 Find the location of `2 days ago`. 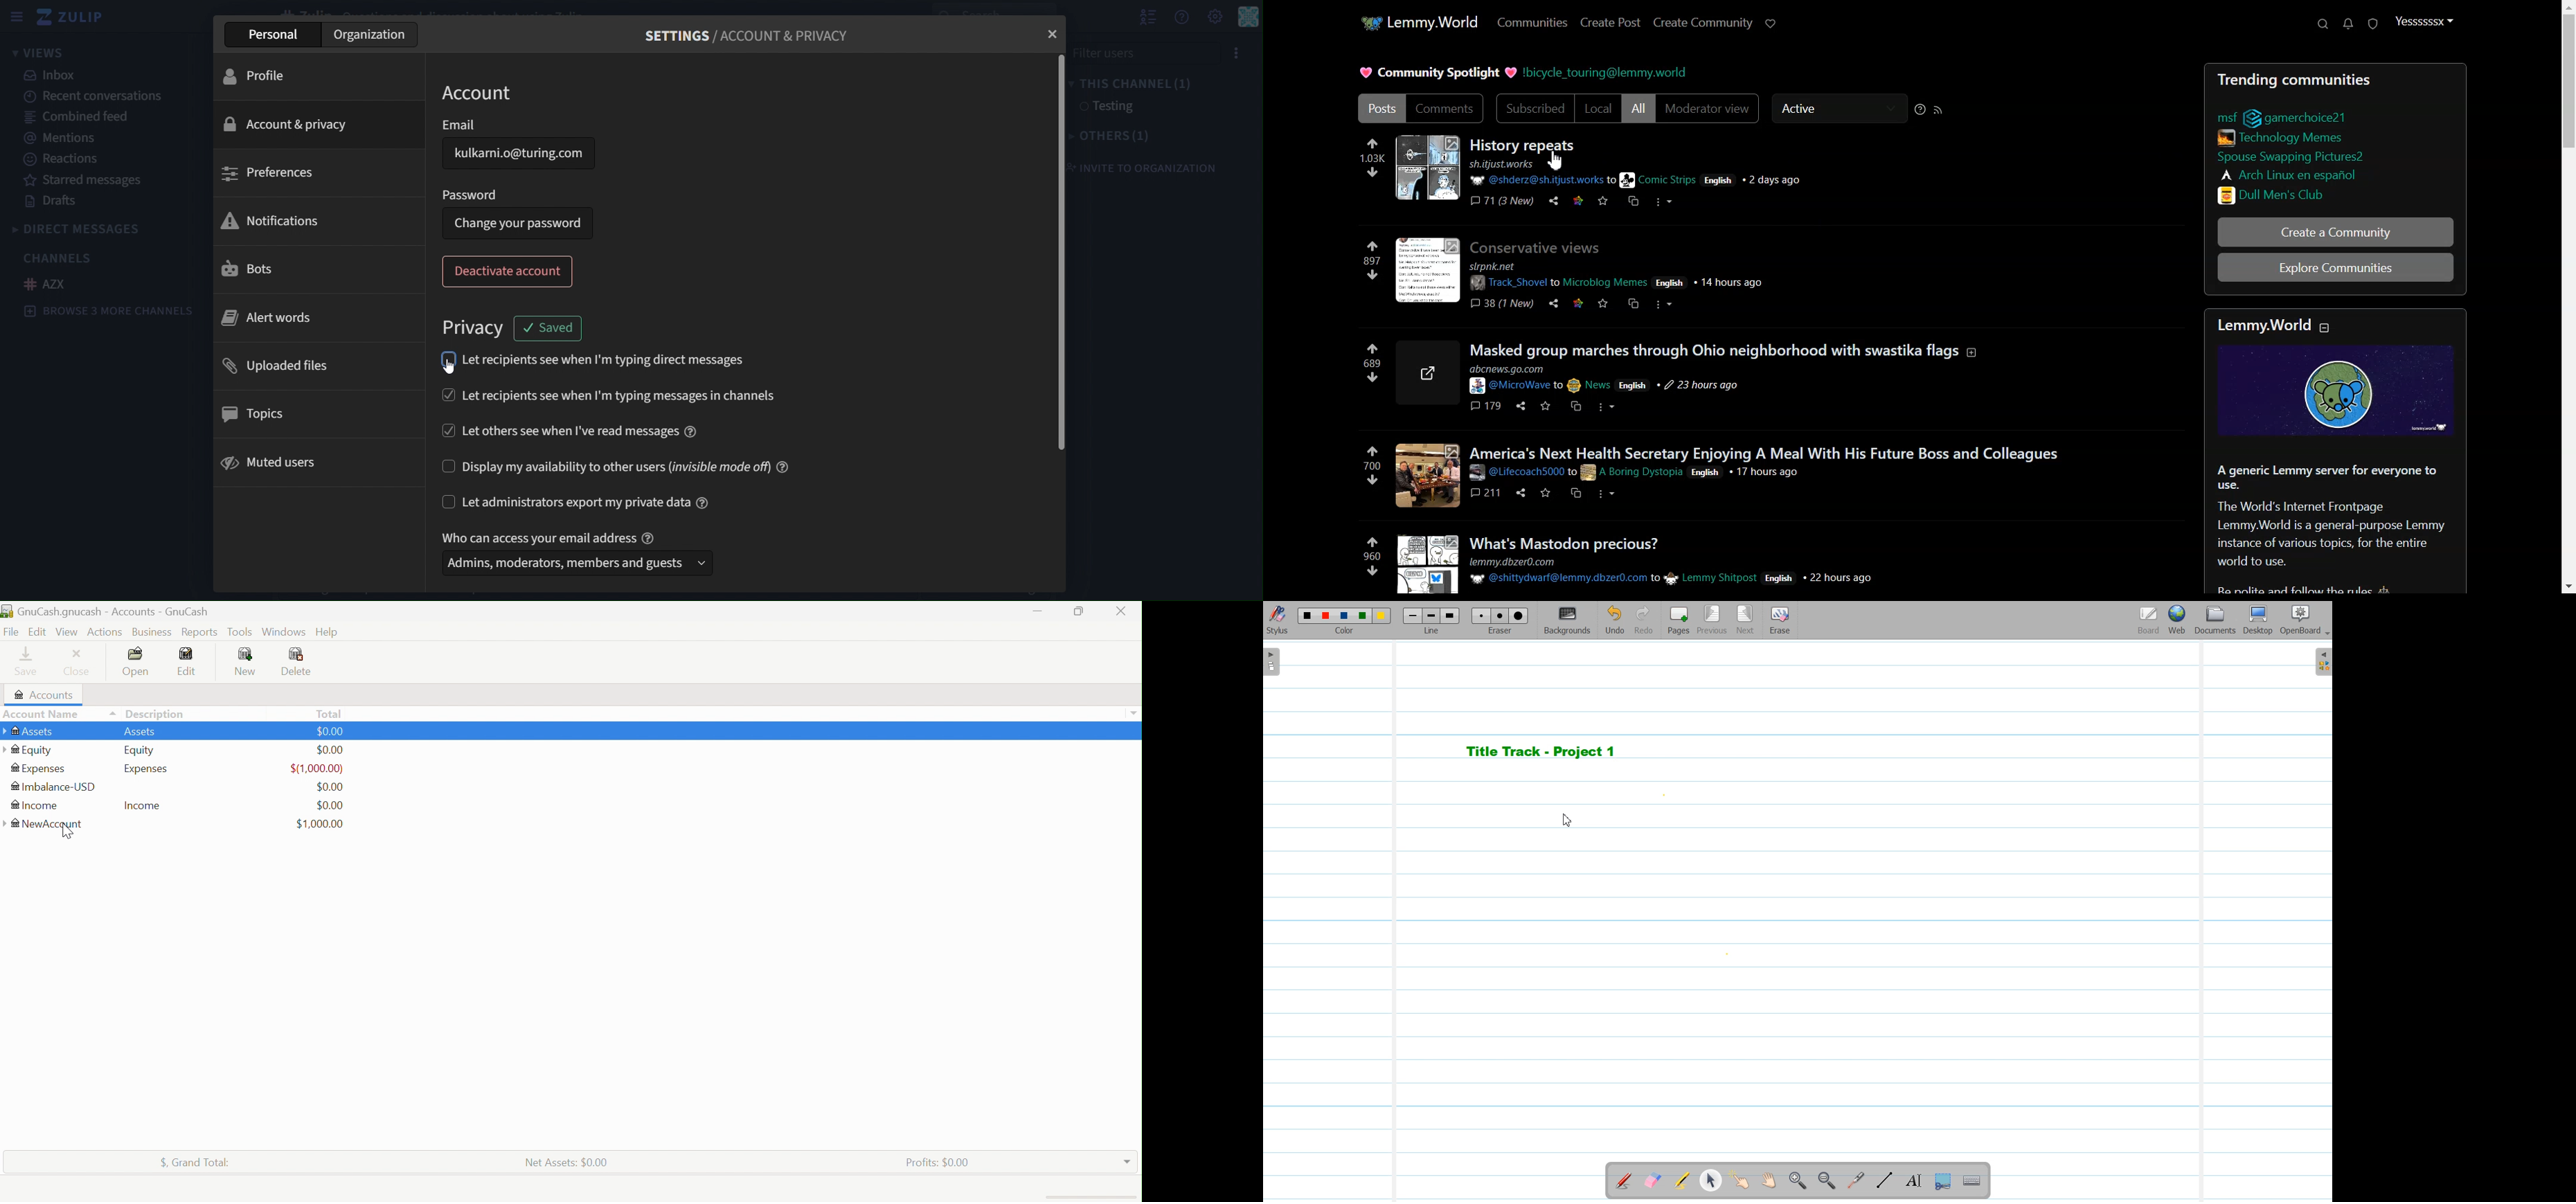

2 days ago is located at coordinates (1776, 181).